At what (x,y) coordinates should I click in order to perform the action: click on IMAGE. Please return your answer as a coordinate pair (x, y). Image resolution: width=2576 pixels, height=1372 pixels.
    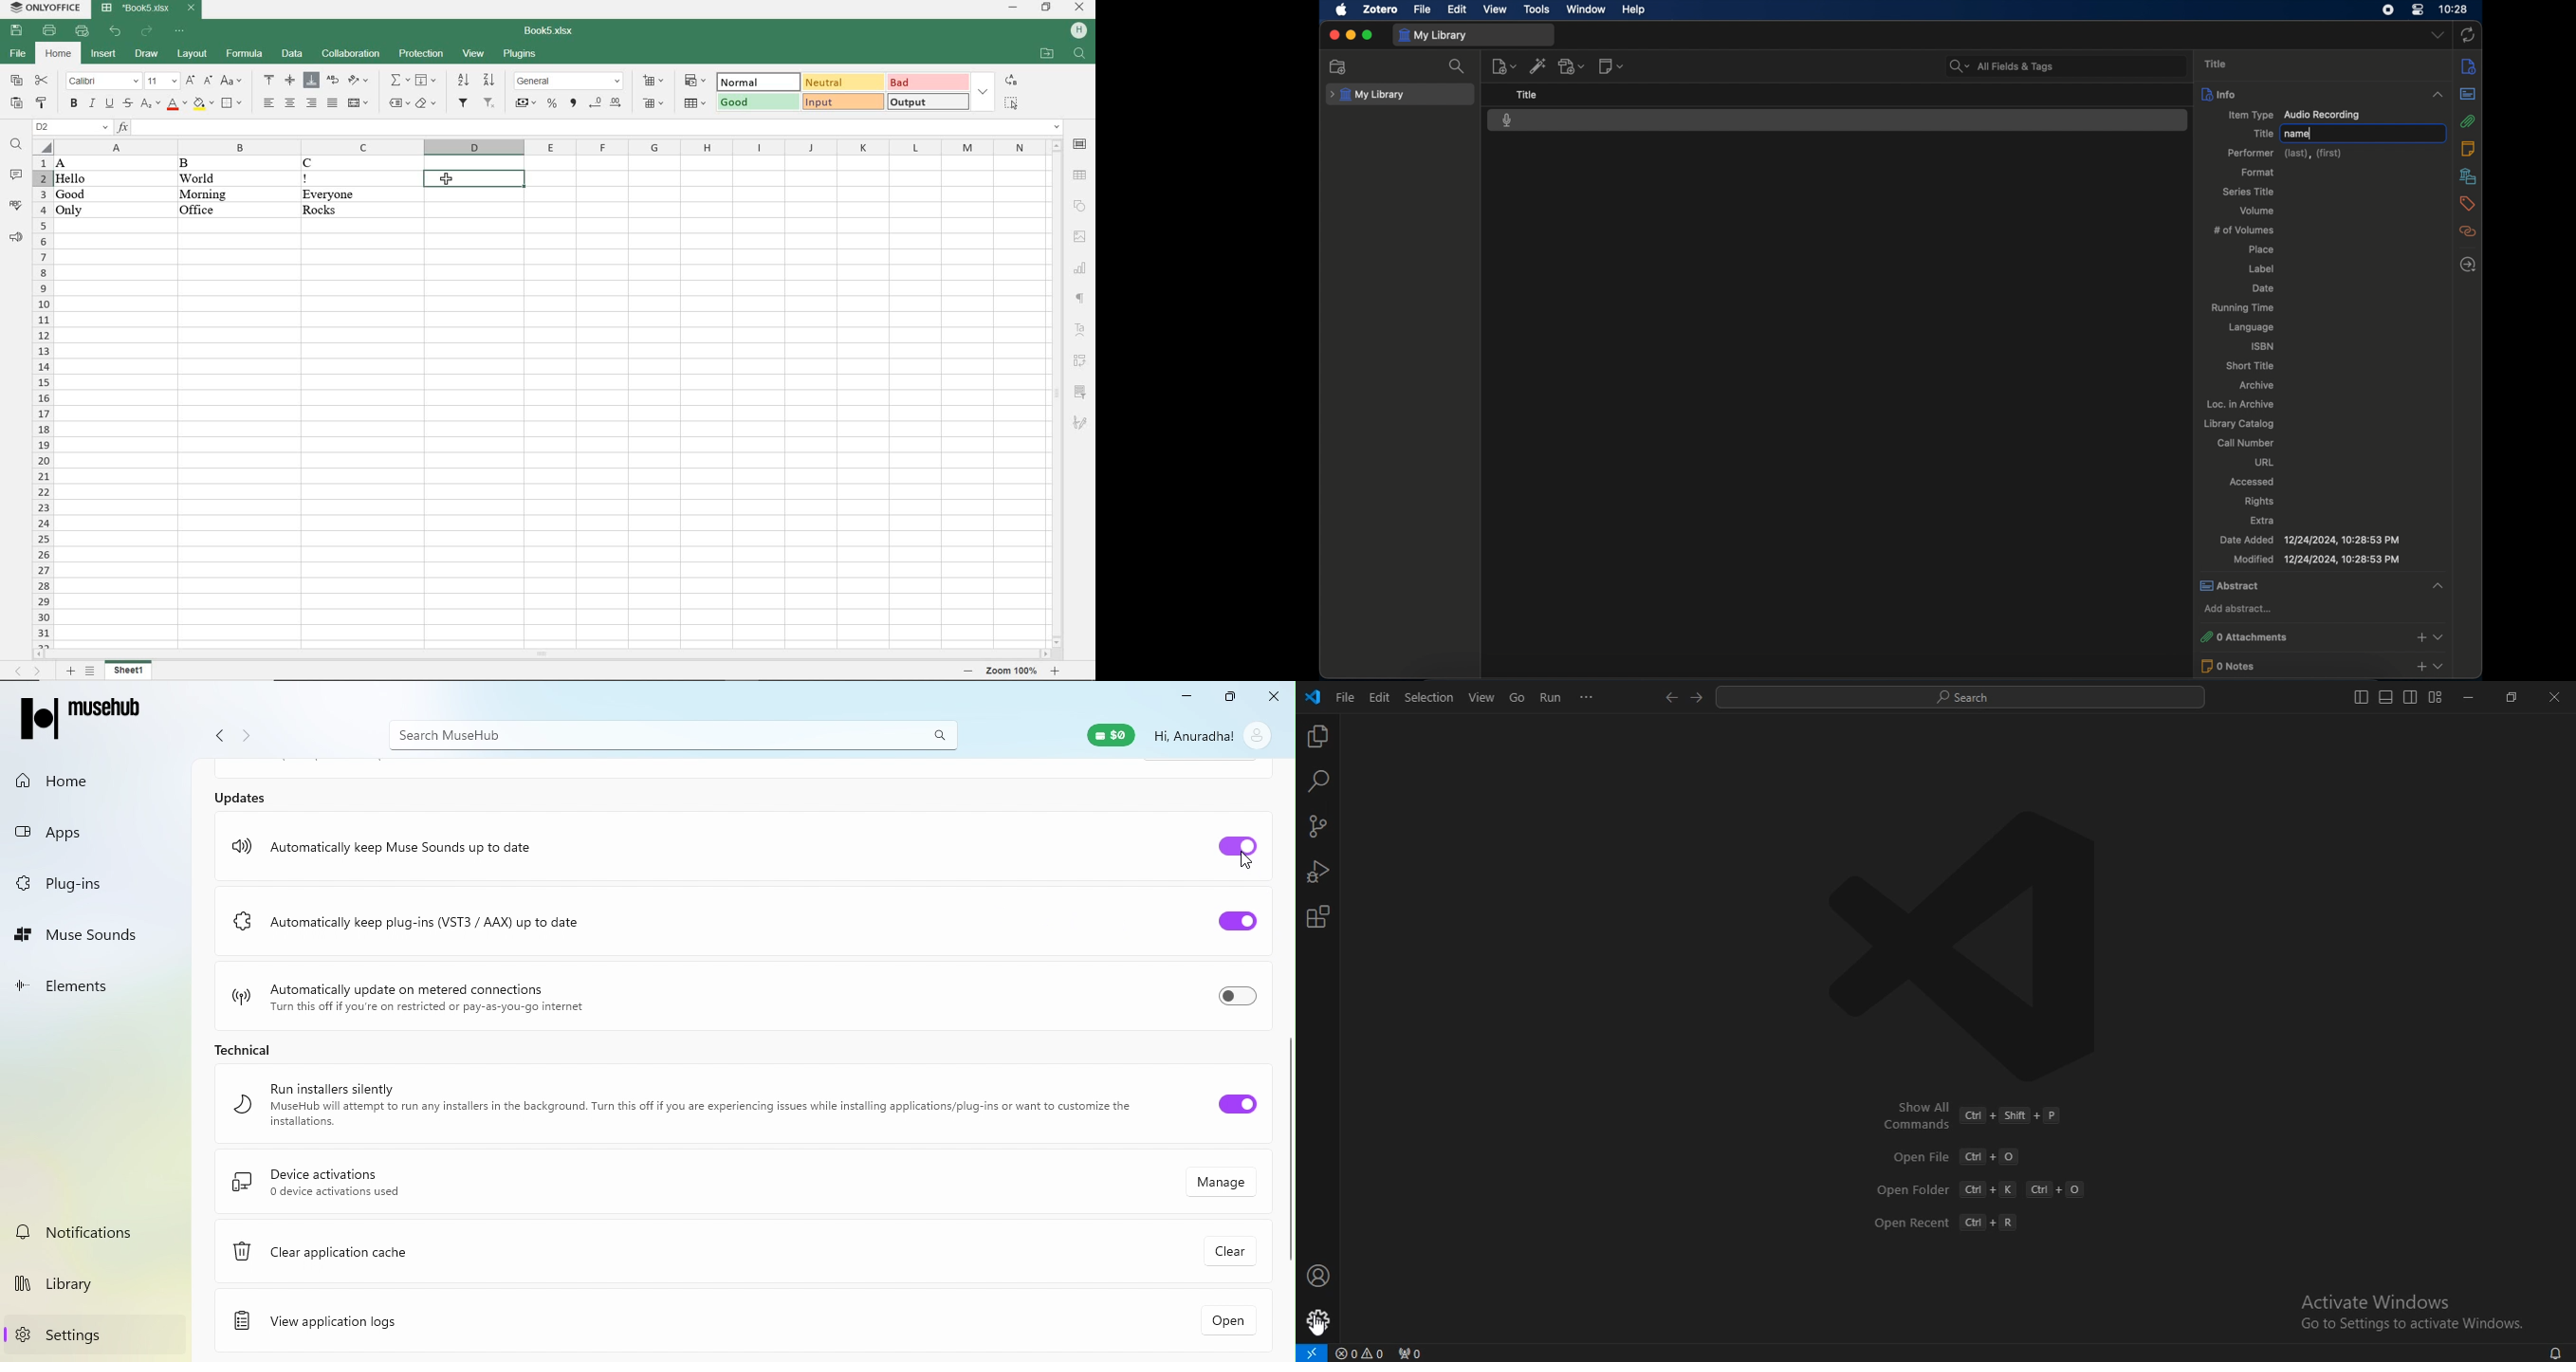
    Looking at the image, I should click on (1080, 235).